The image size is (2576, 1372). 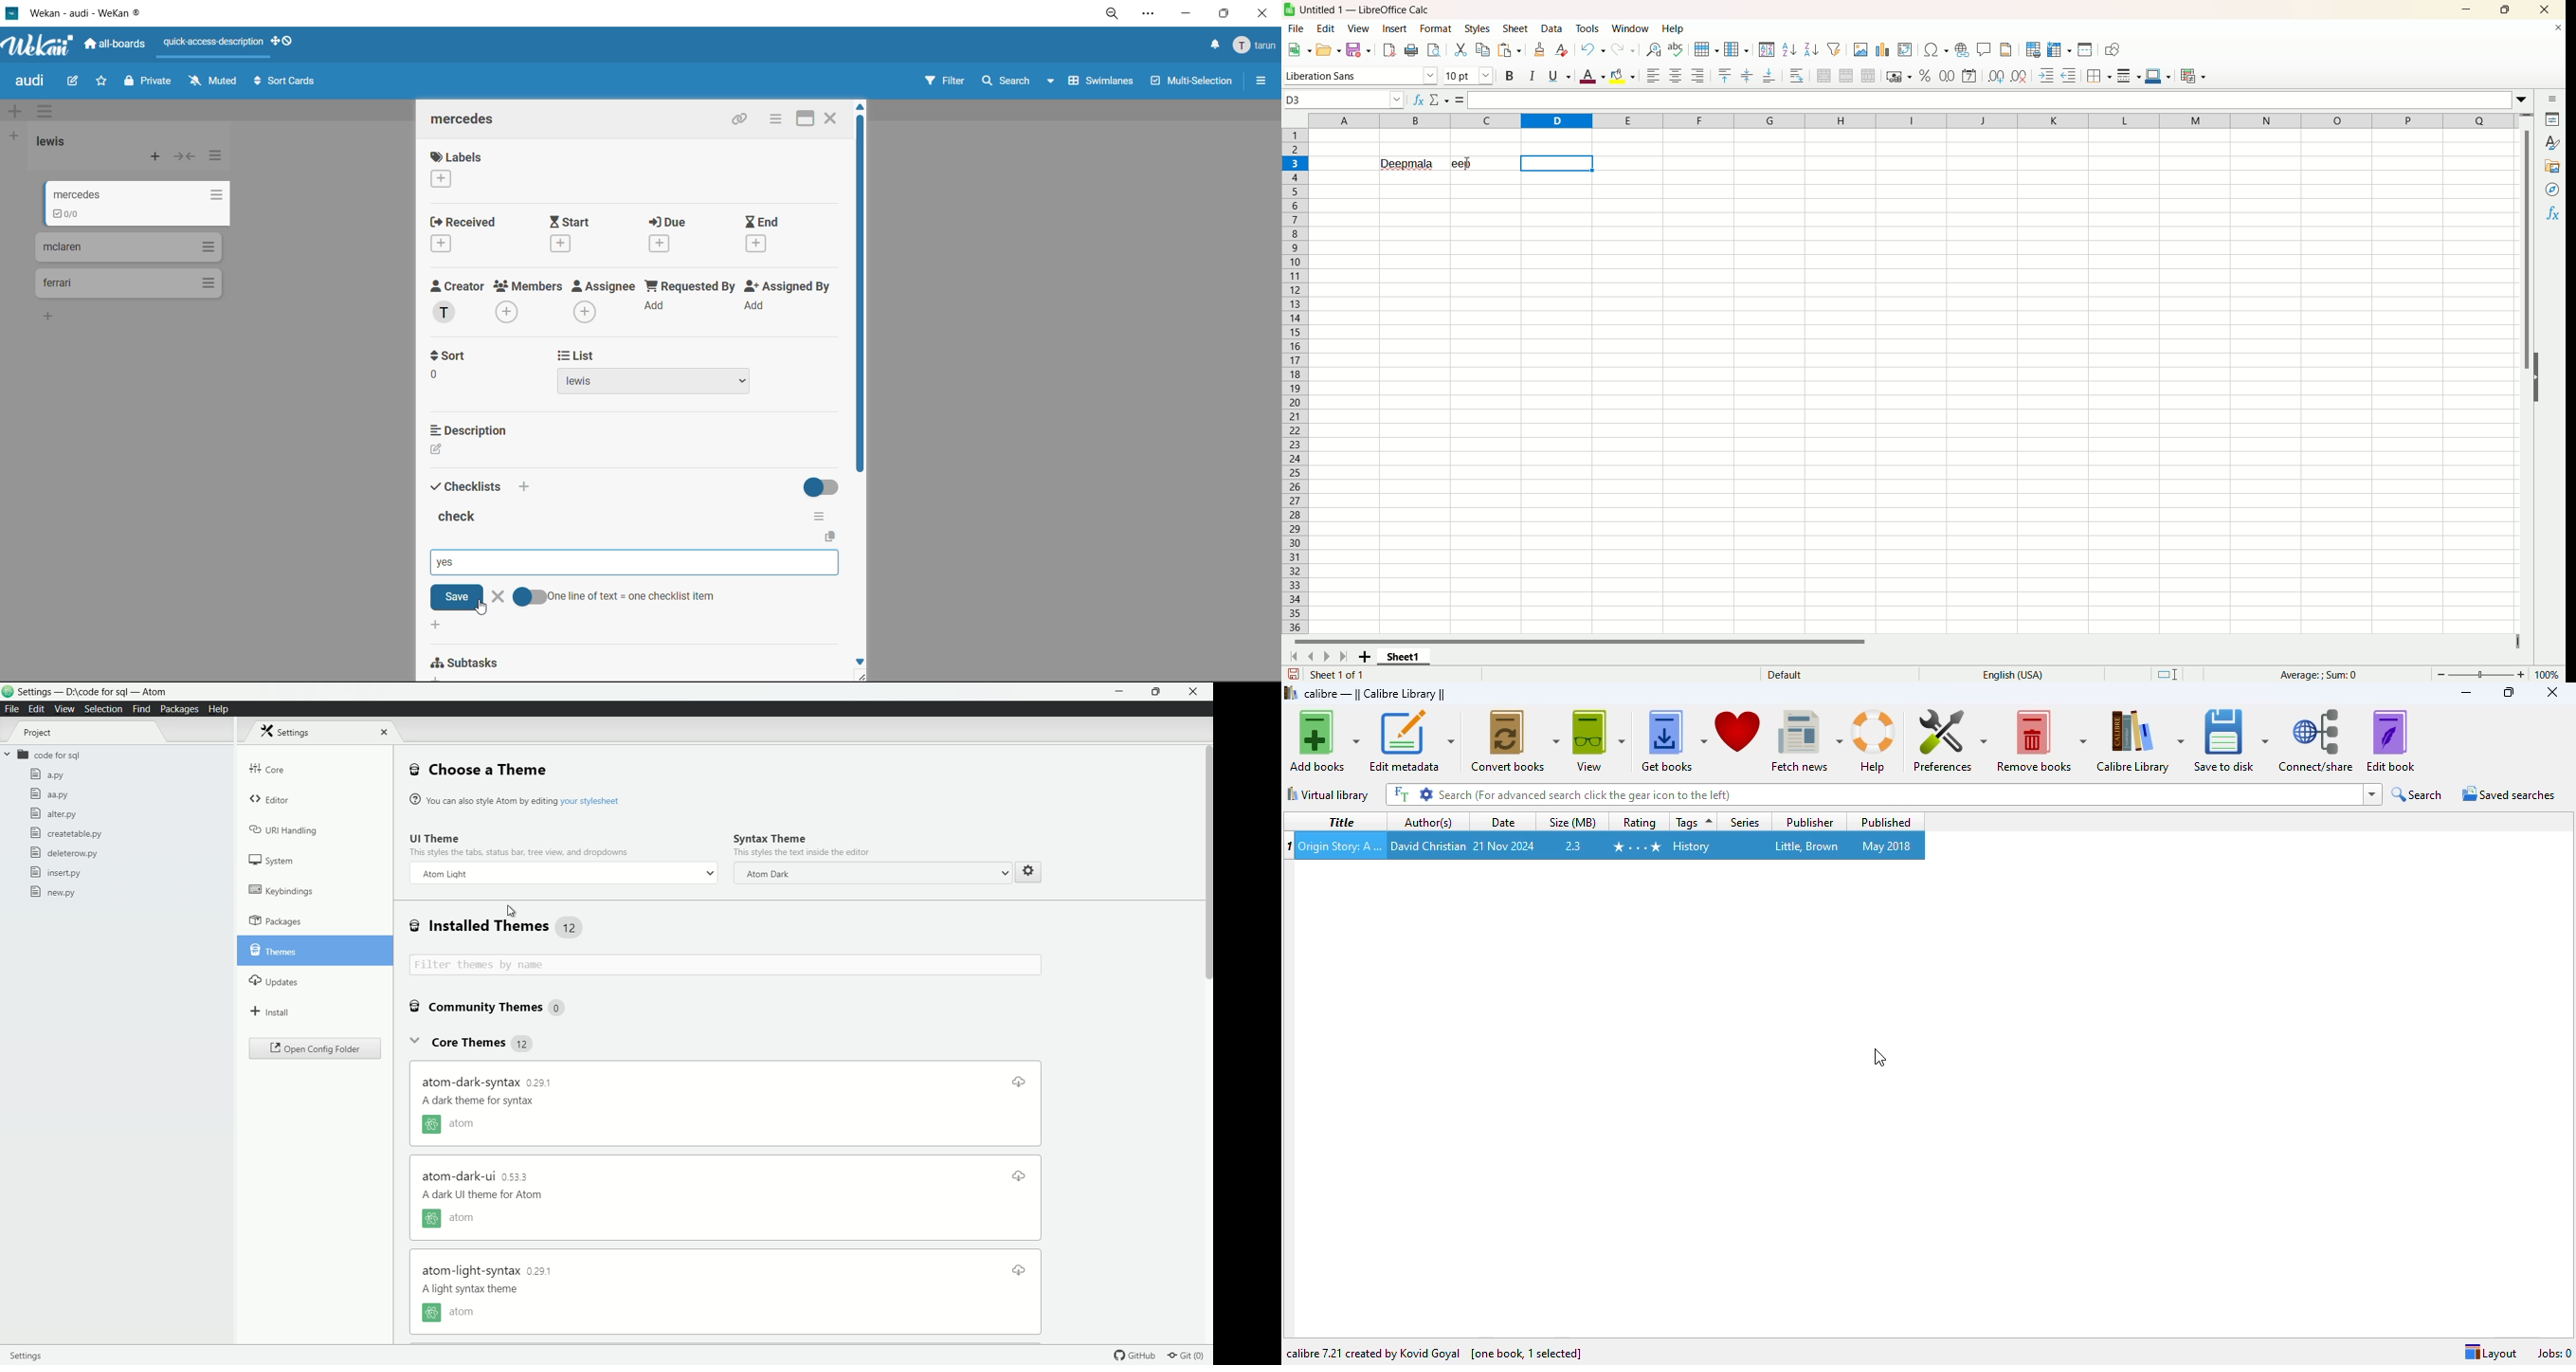 What do you see at coordinates (1534, 74) in the screenshot?
I see `Italic` at bounding box center [1534, 74].